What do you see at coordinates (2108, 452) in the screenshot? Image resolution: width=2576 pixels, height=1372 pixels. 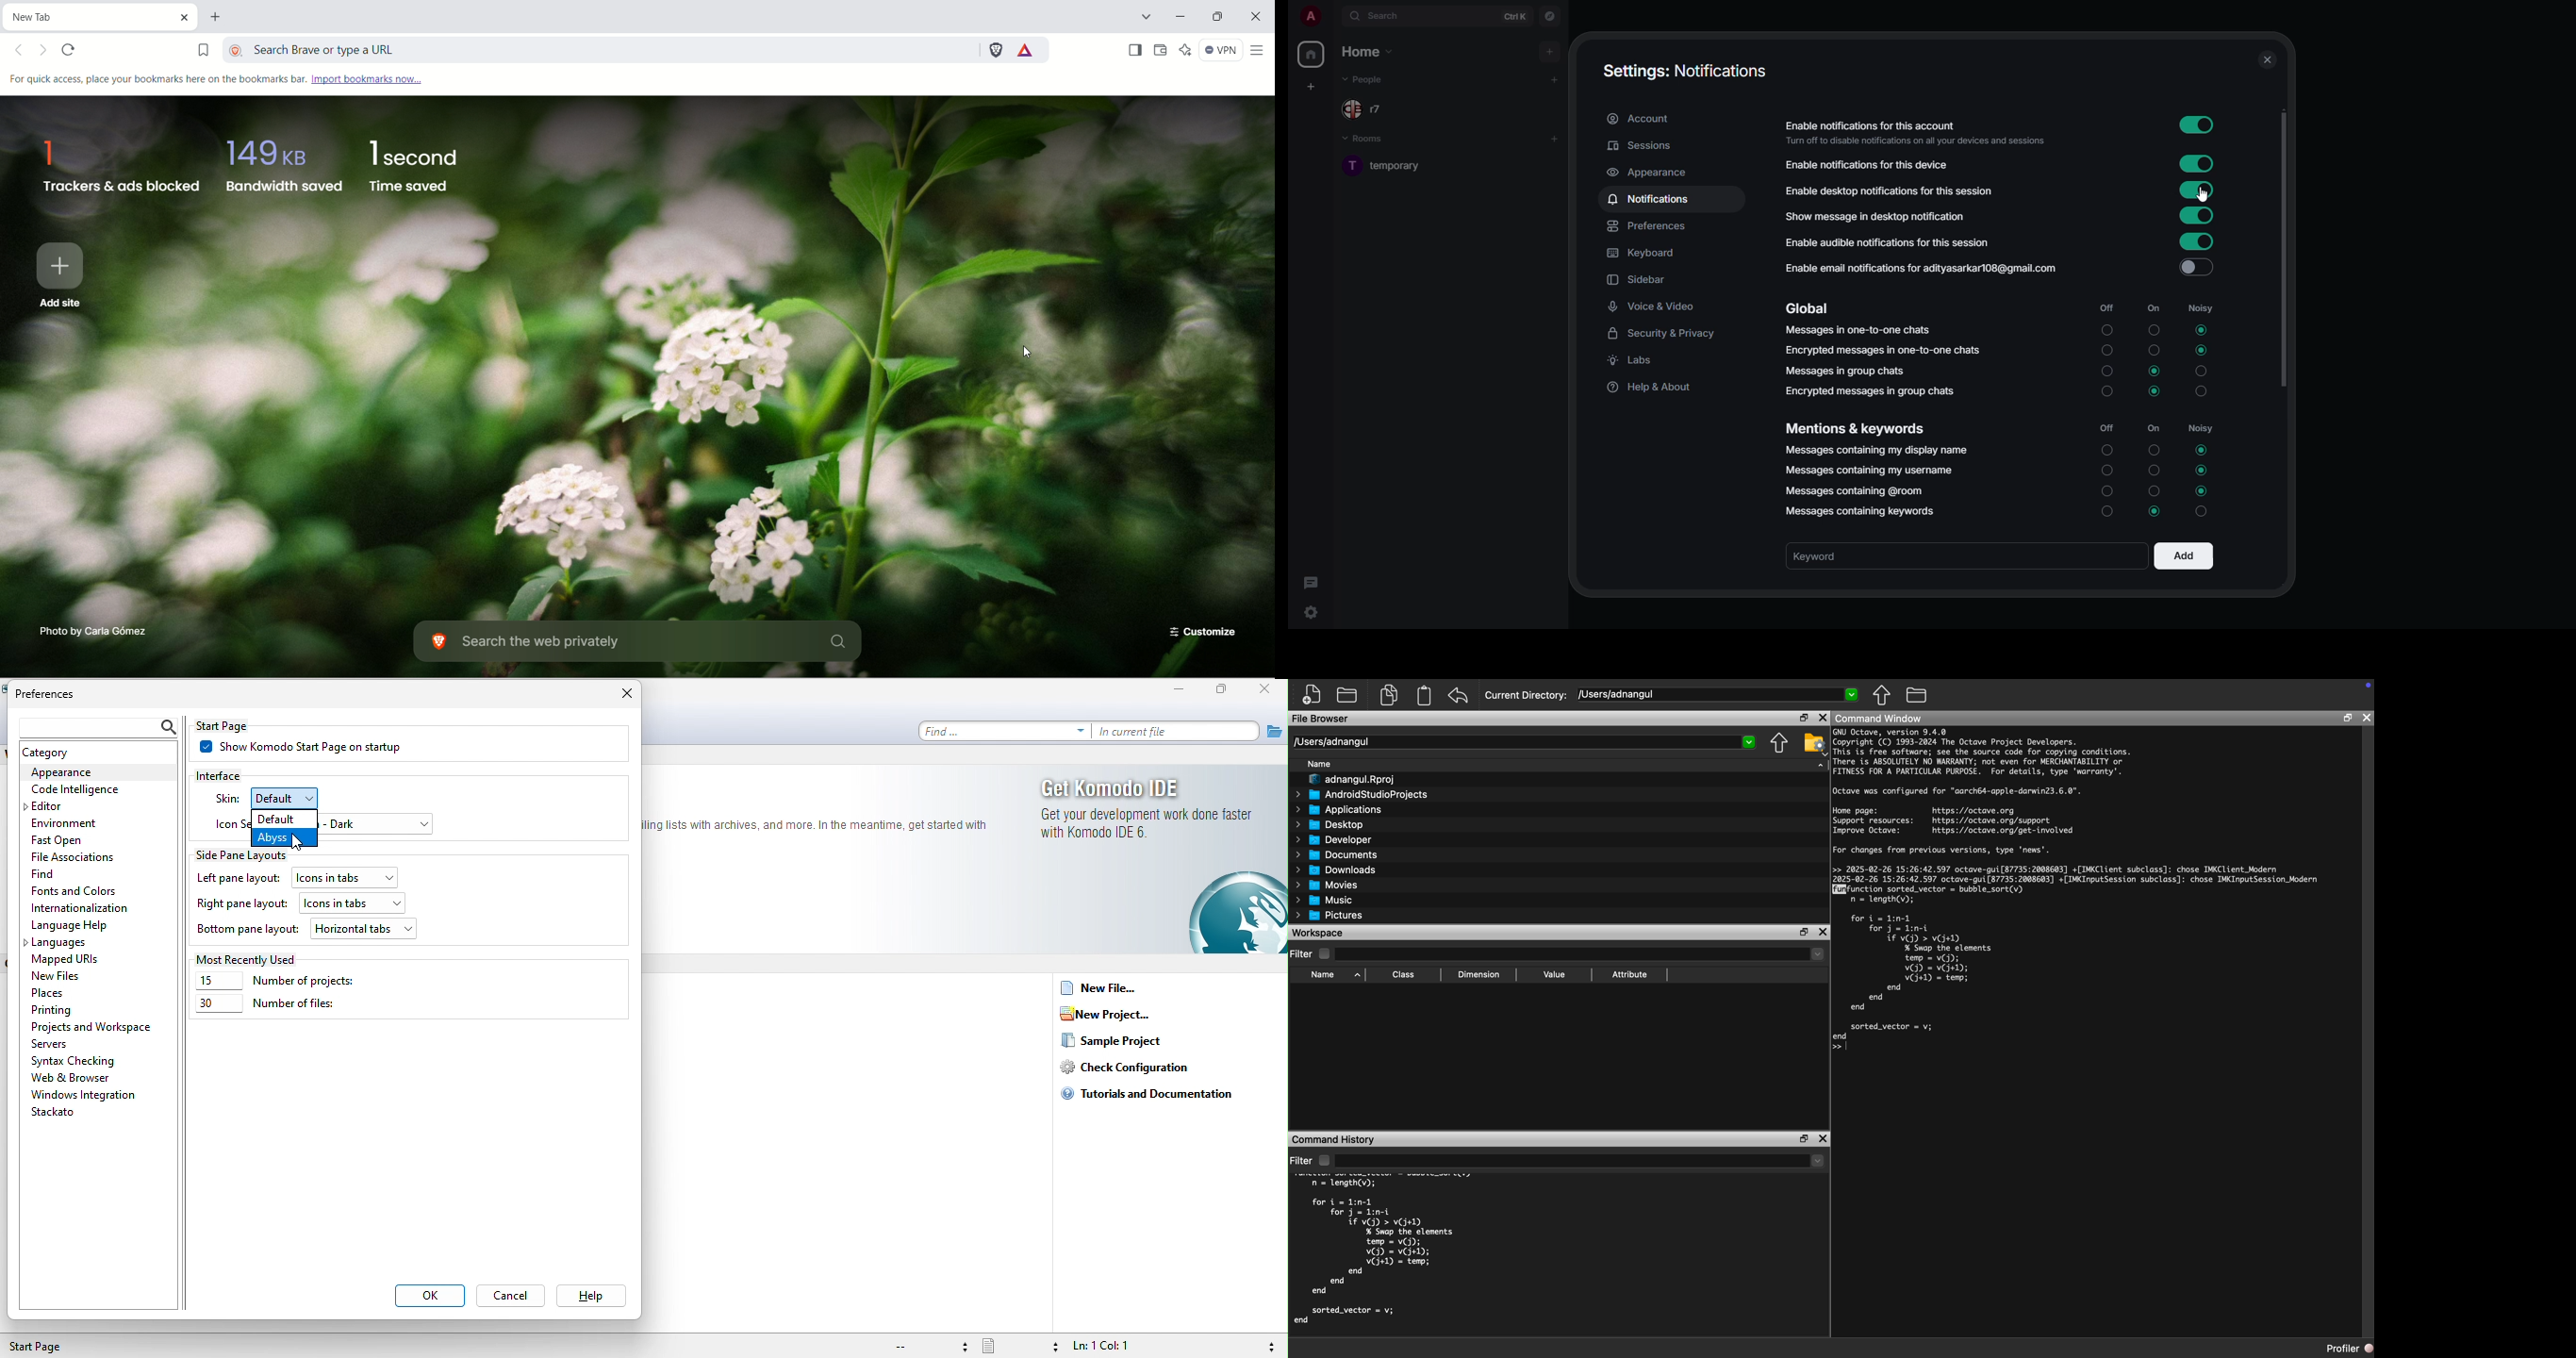 I see `Off Unselected` at bounding box center [2108, 452].